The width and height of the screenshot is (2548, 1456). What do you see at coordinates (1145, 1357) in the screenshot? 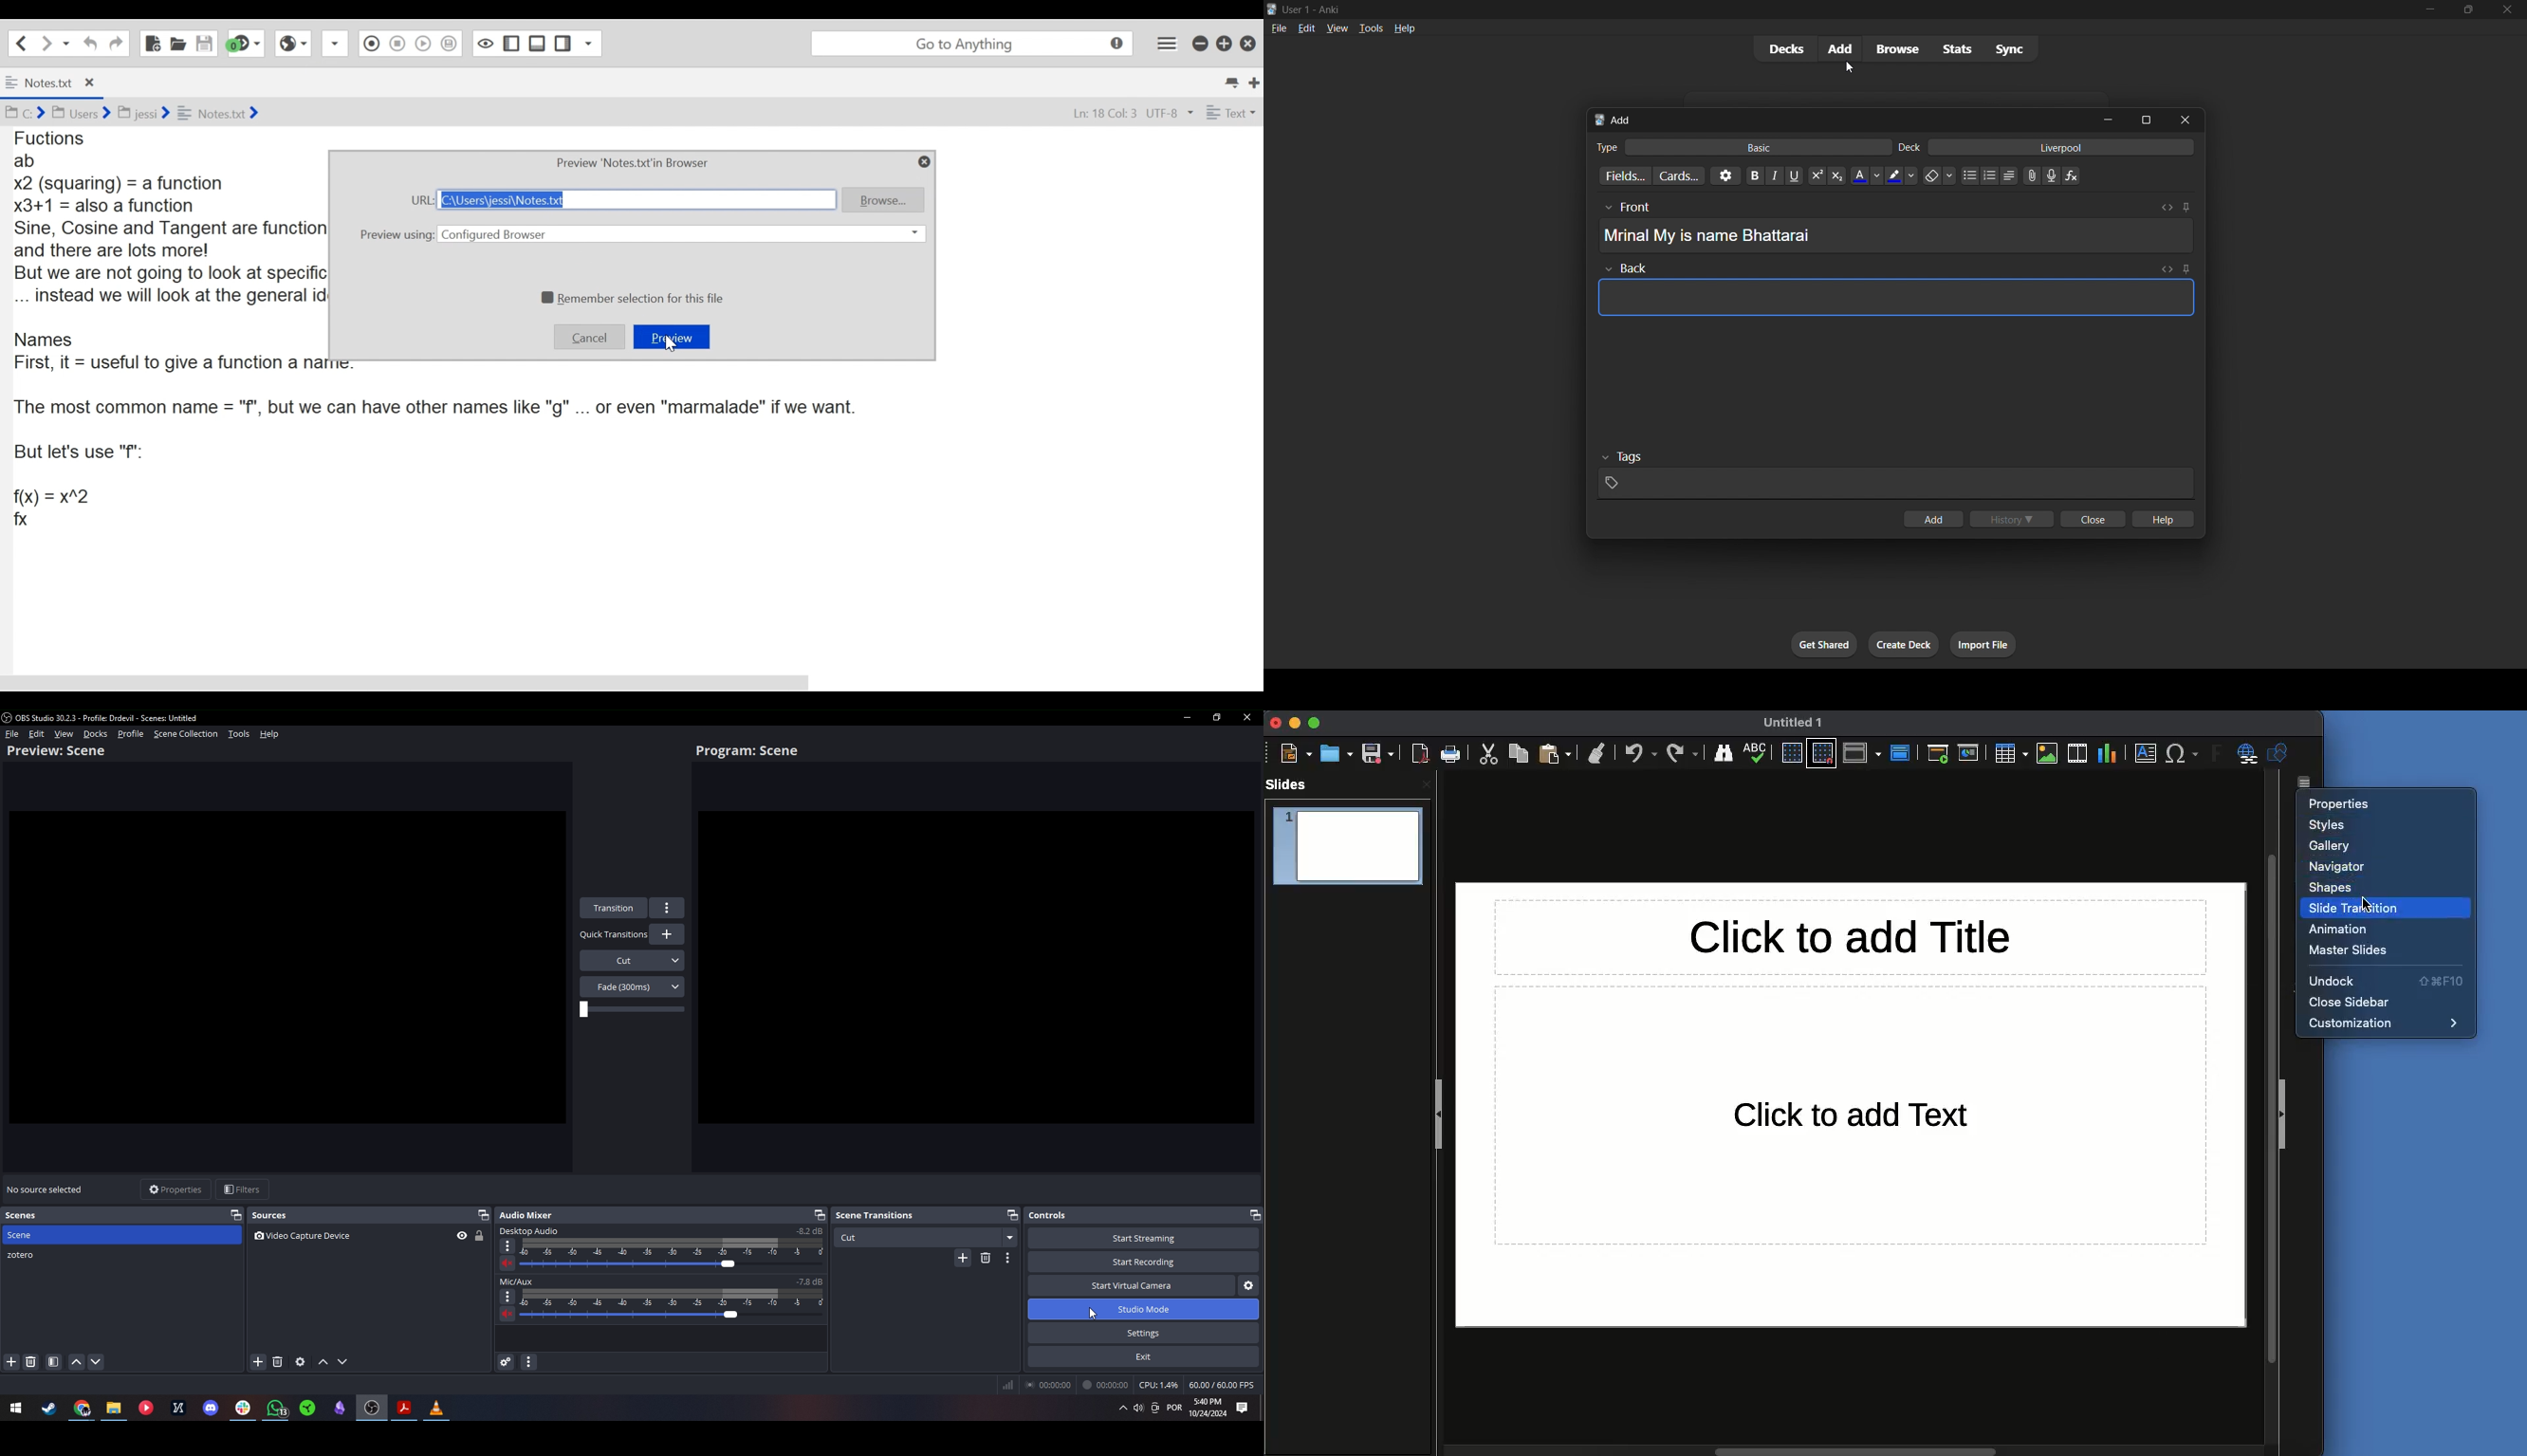
I see `Exit` at bounding box center [1145, 1357].